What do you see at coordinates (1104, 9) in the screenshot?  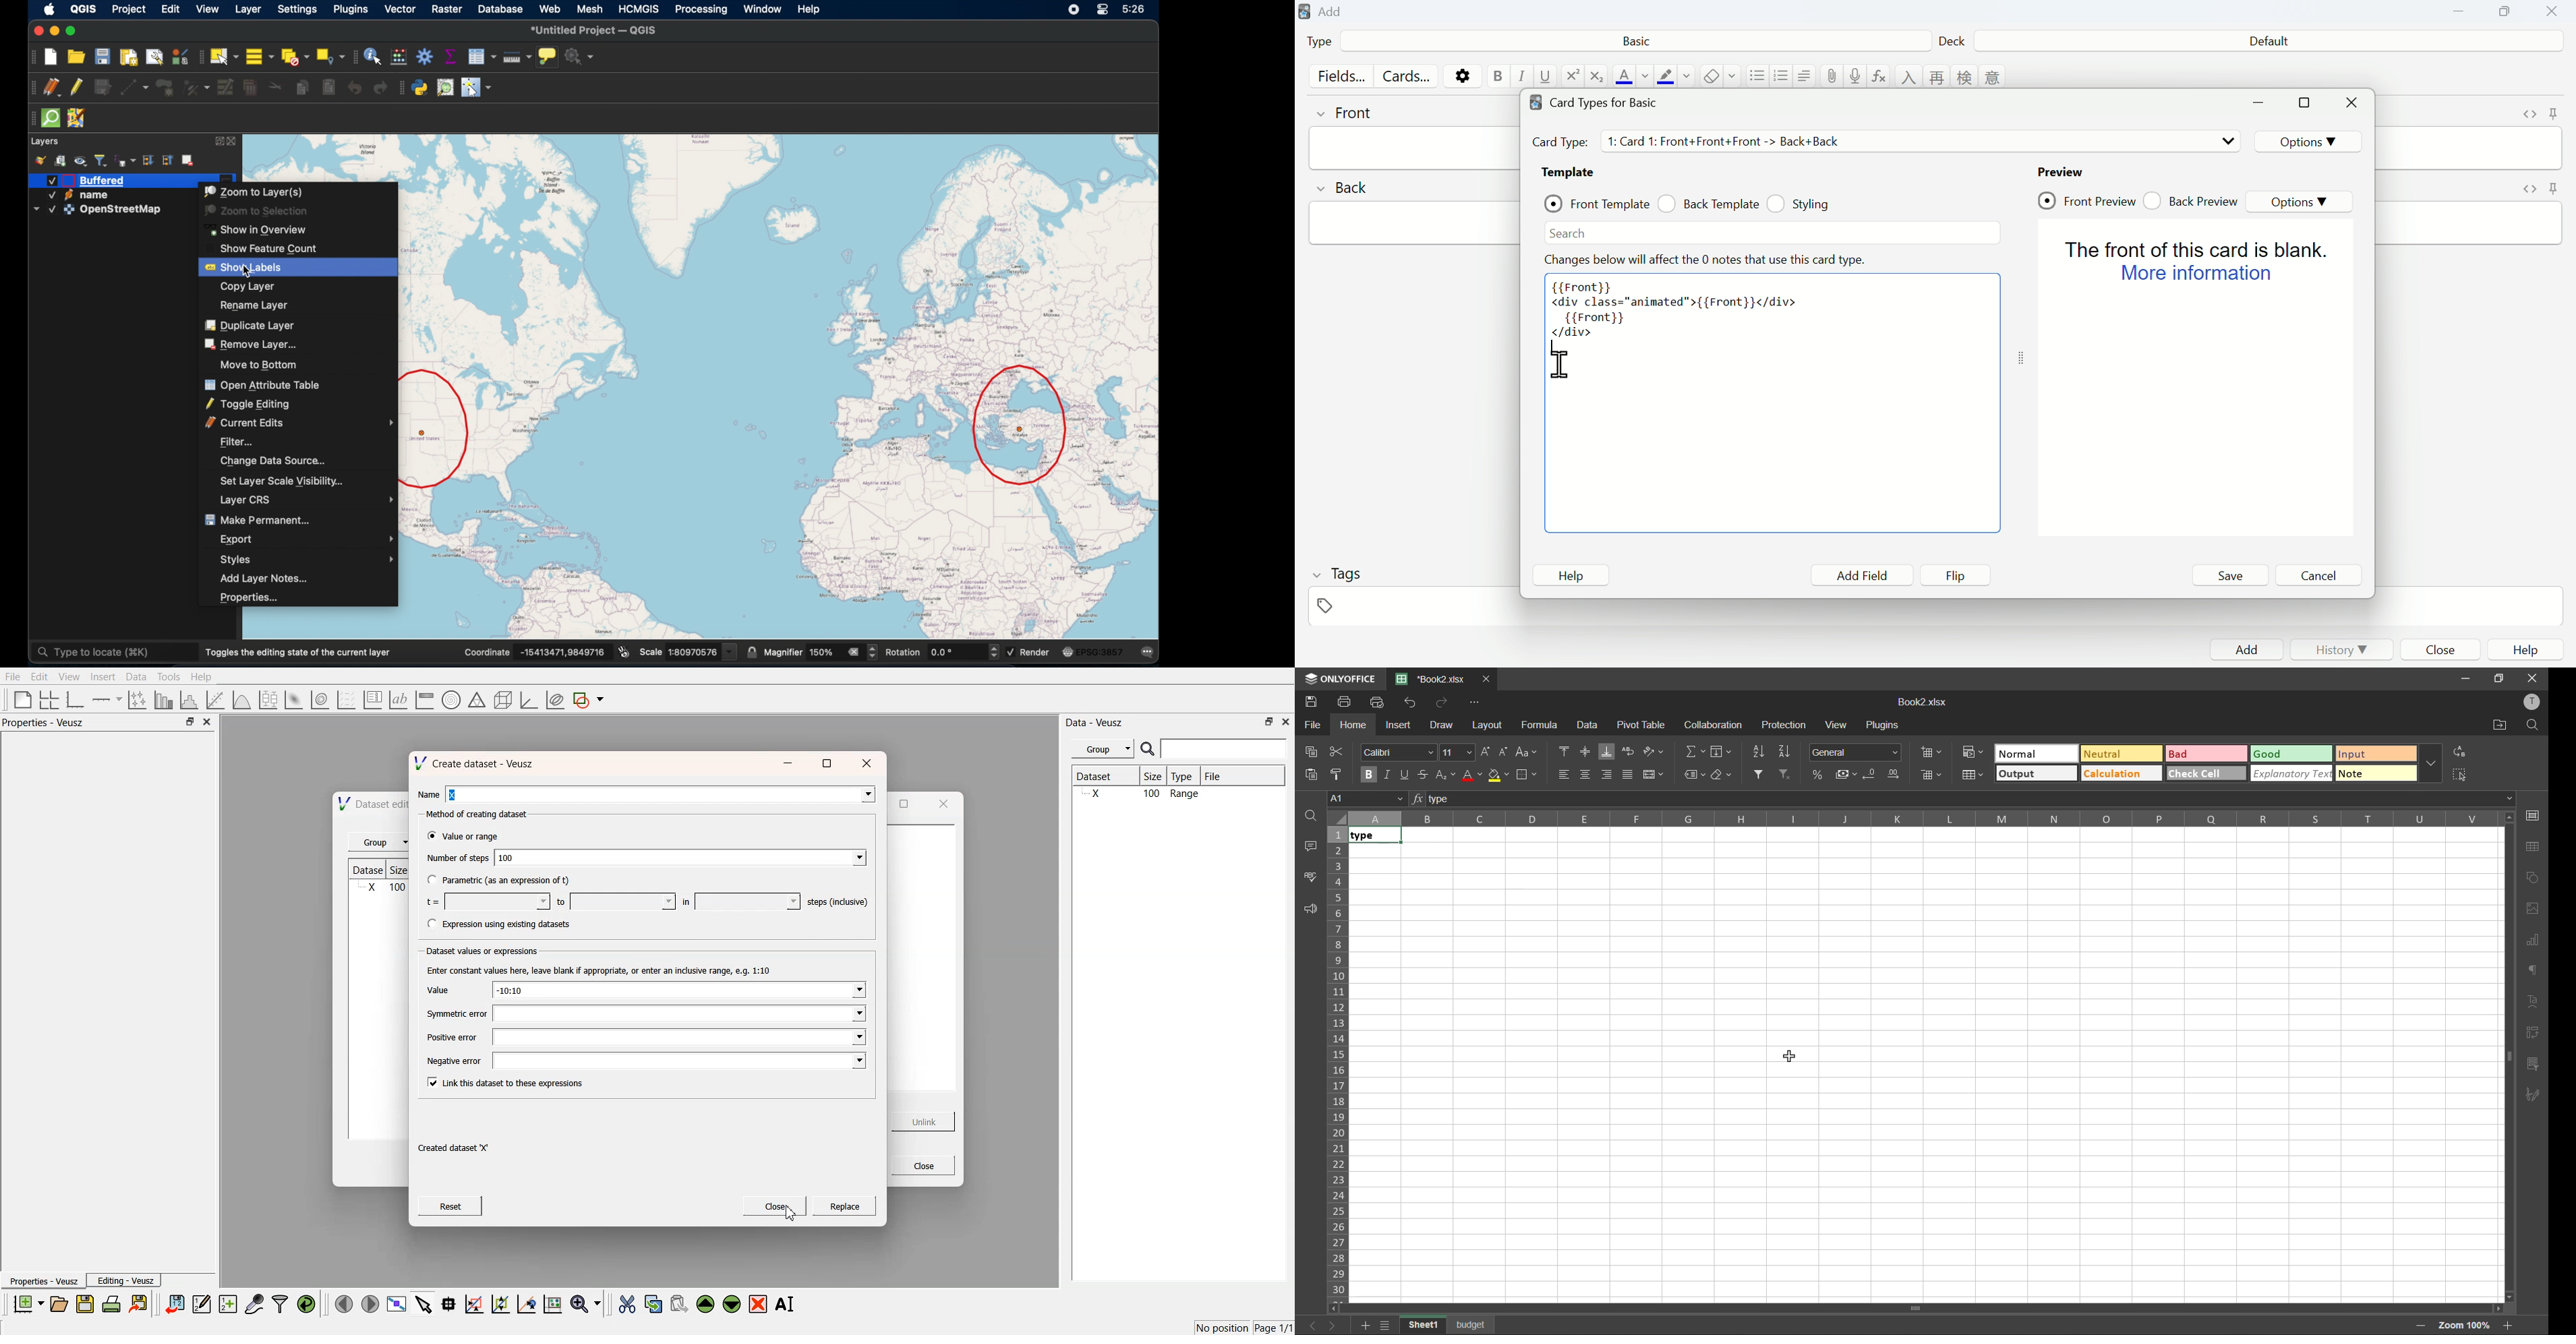 I see `control center` at bounding box center [1104, 9].